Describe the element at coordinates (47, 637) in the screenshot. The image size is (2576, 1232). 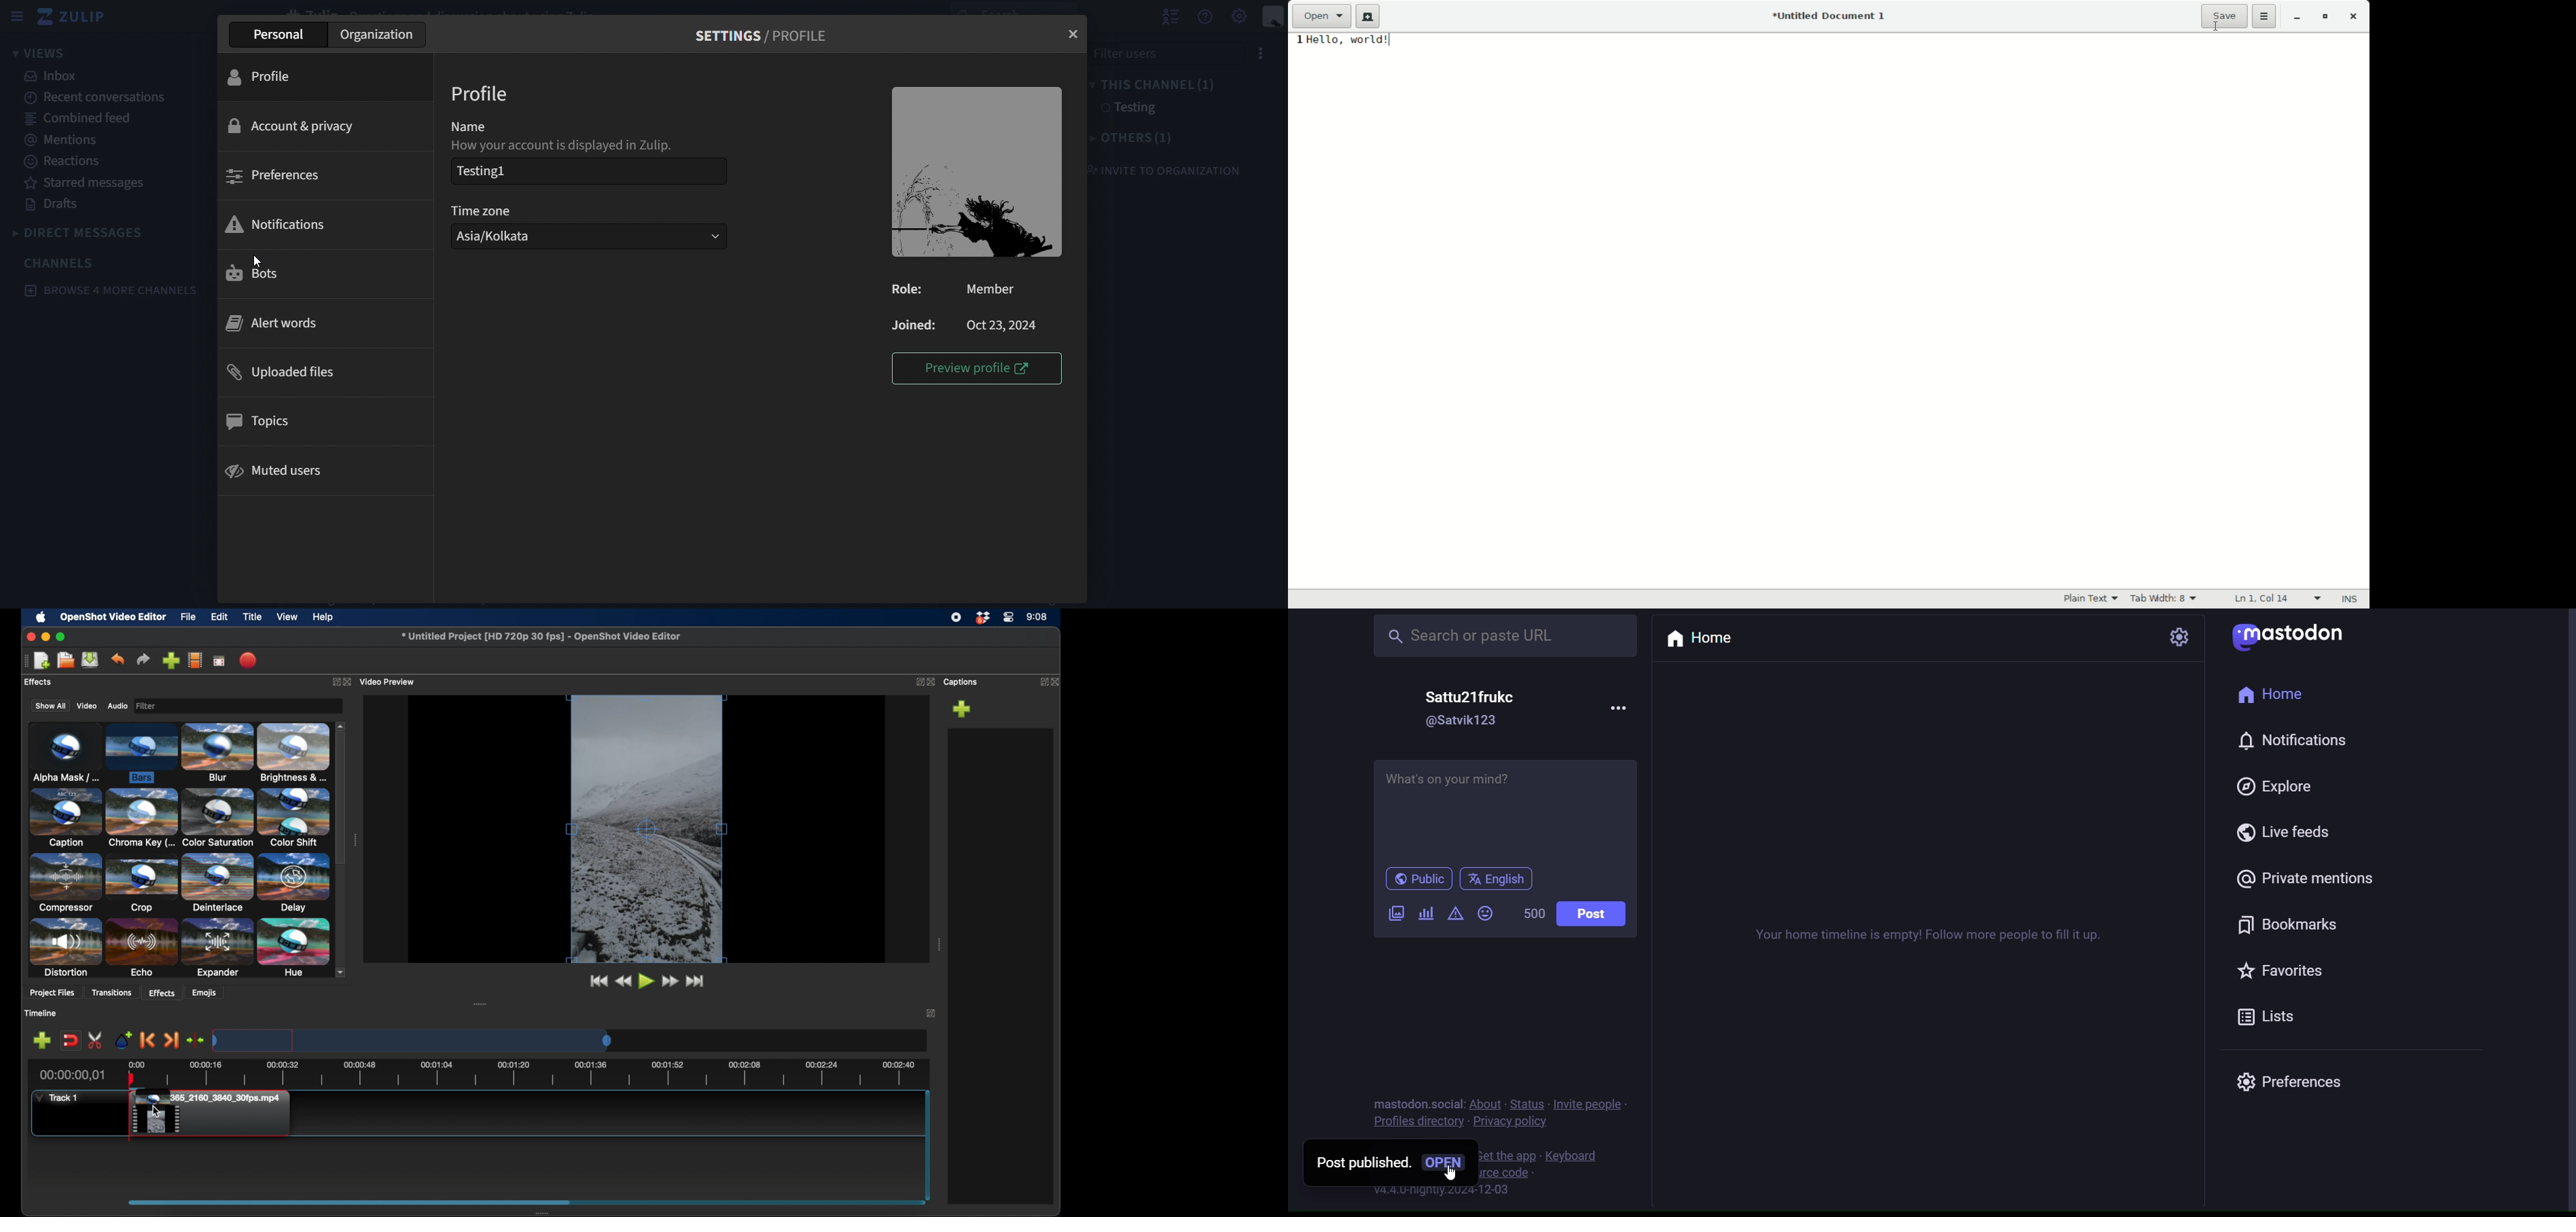
I see `minimize` at that location.